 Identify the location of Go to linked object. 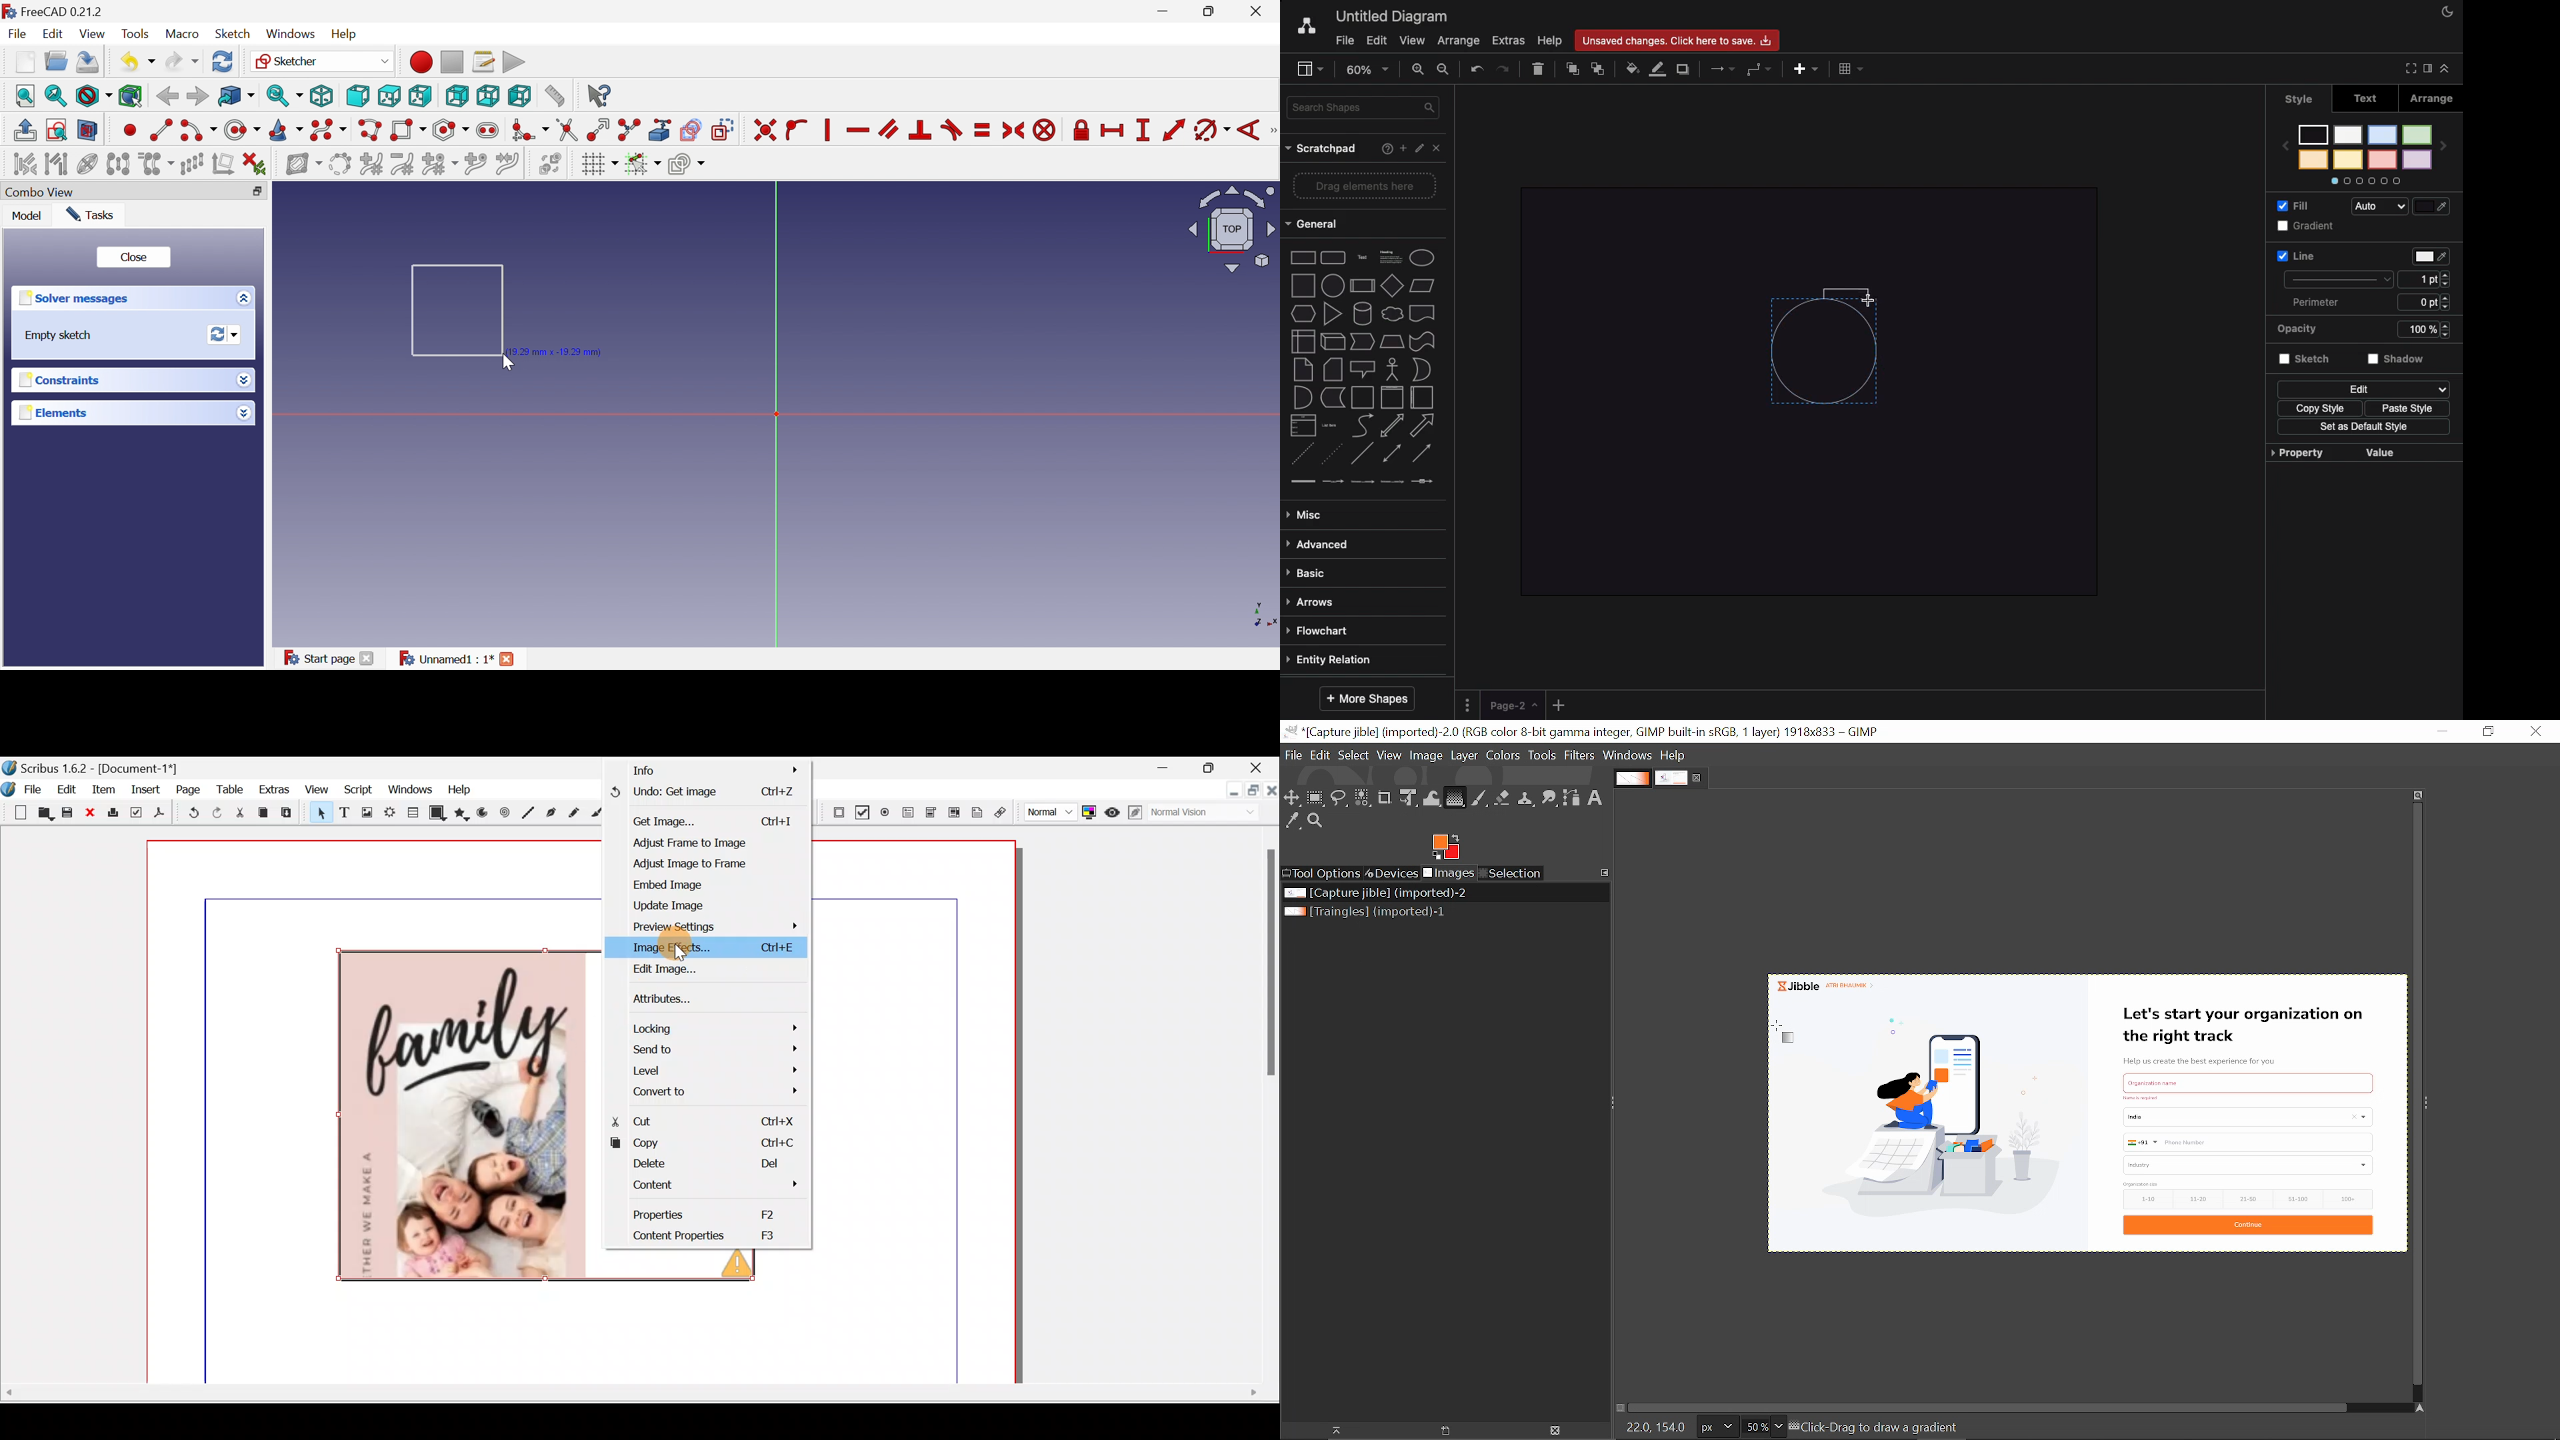
(236, 97).